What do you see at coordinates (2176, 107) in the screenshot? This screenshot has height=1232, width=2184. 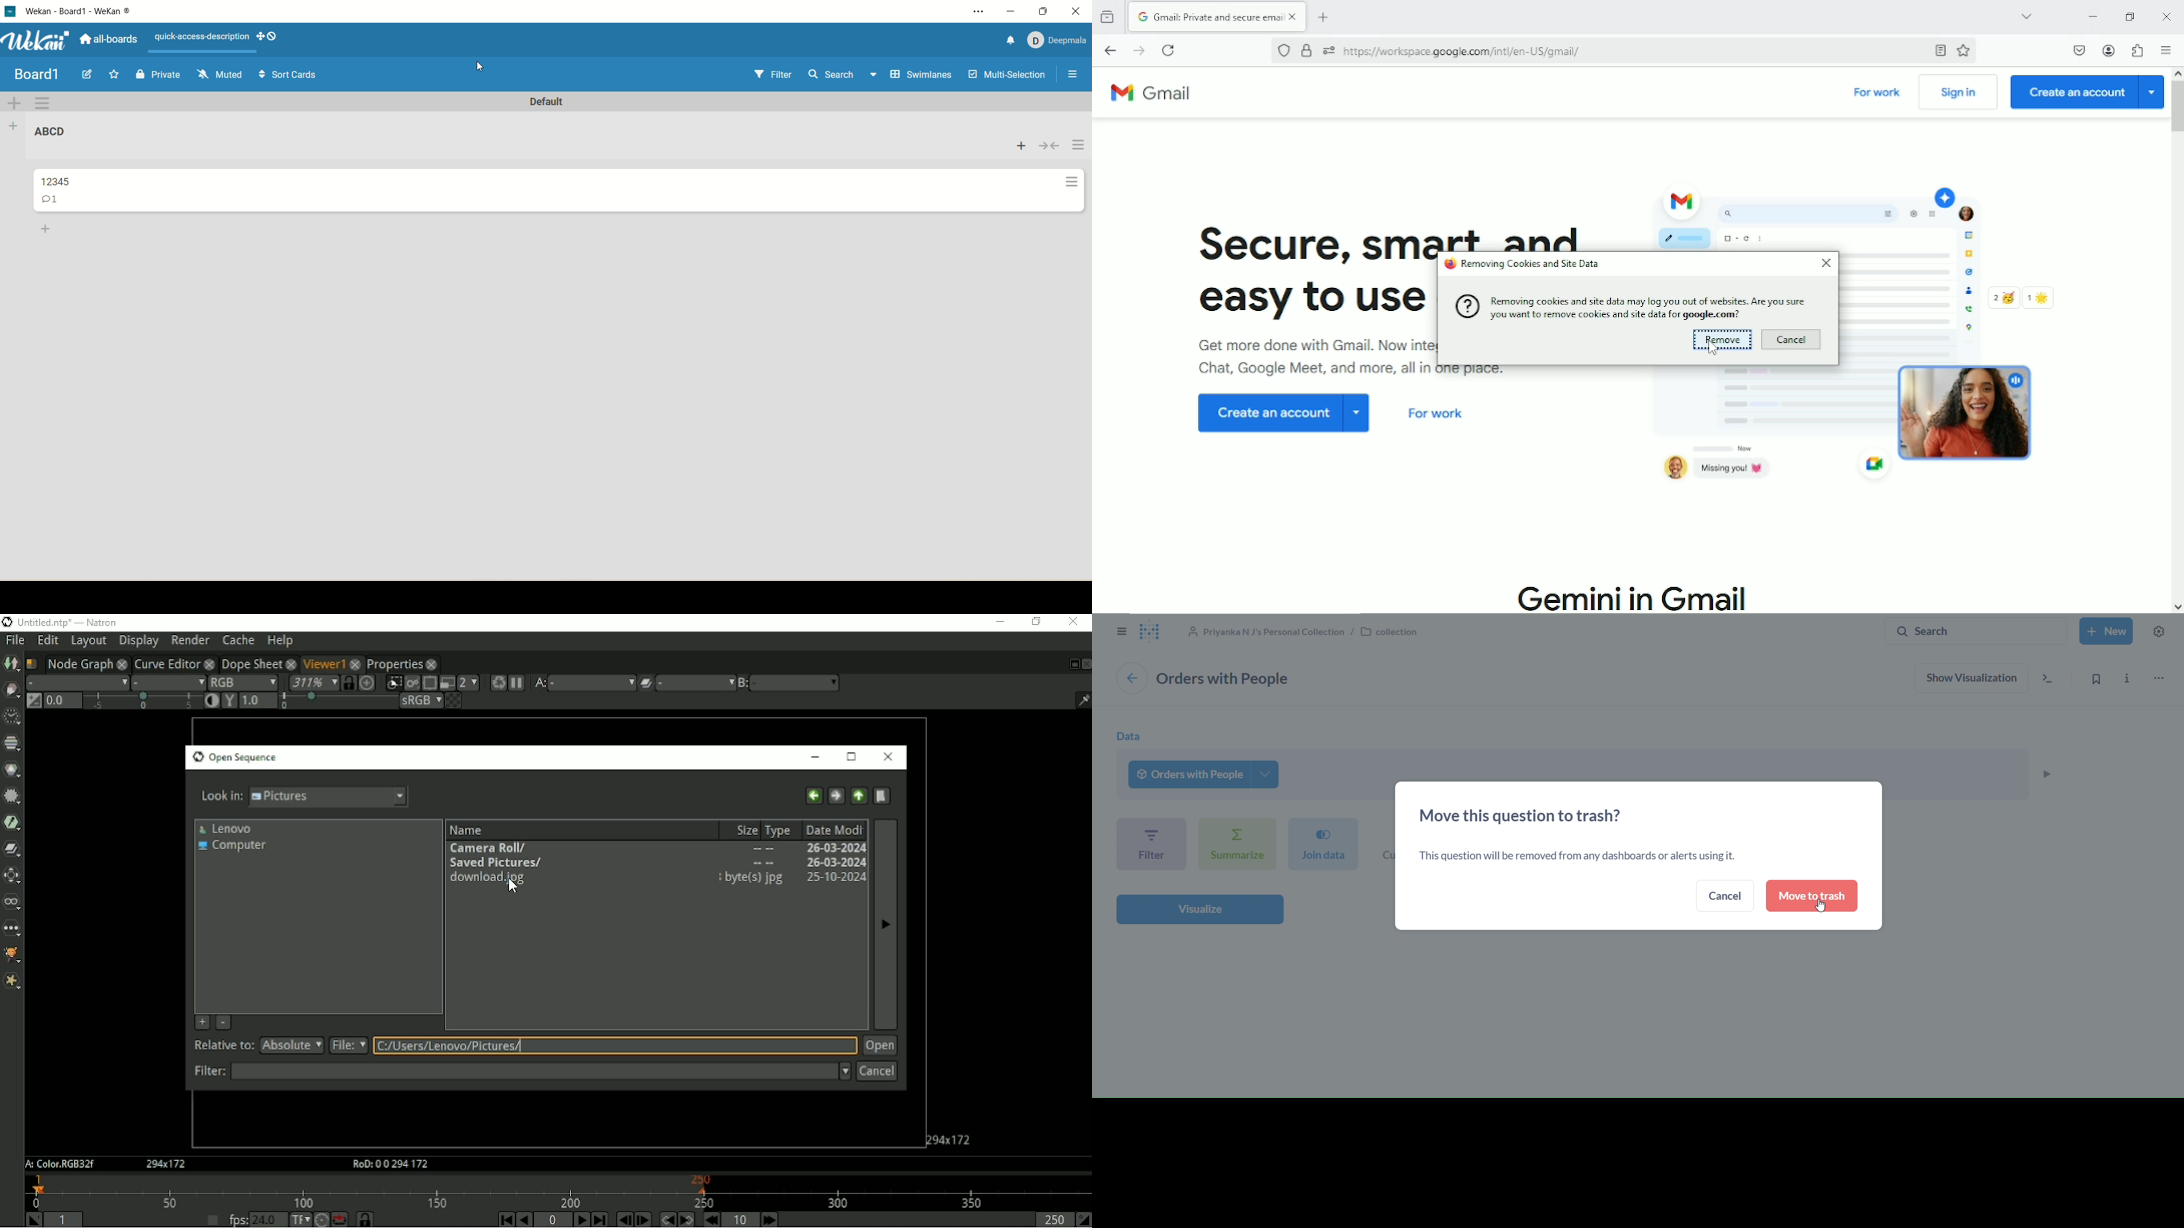 I see `Vertical scrollbar` at bounding box center [2176, 107].